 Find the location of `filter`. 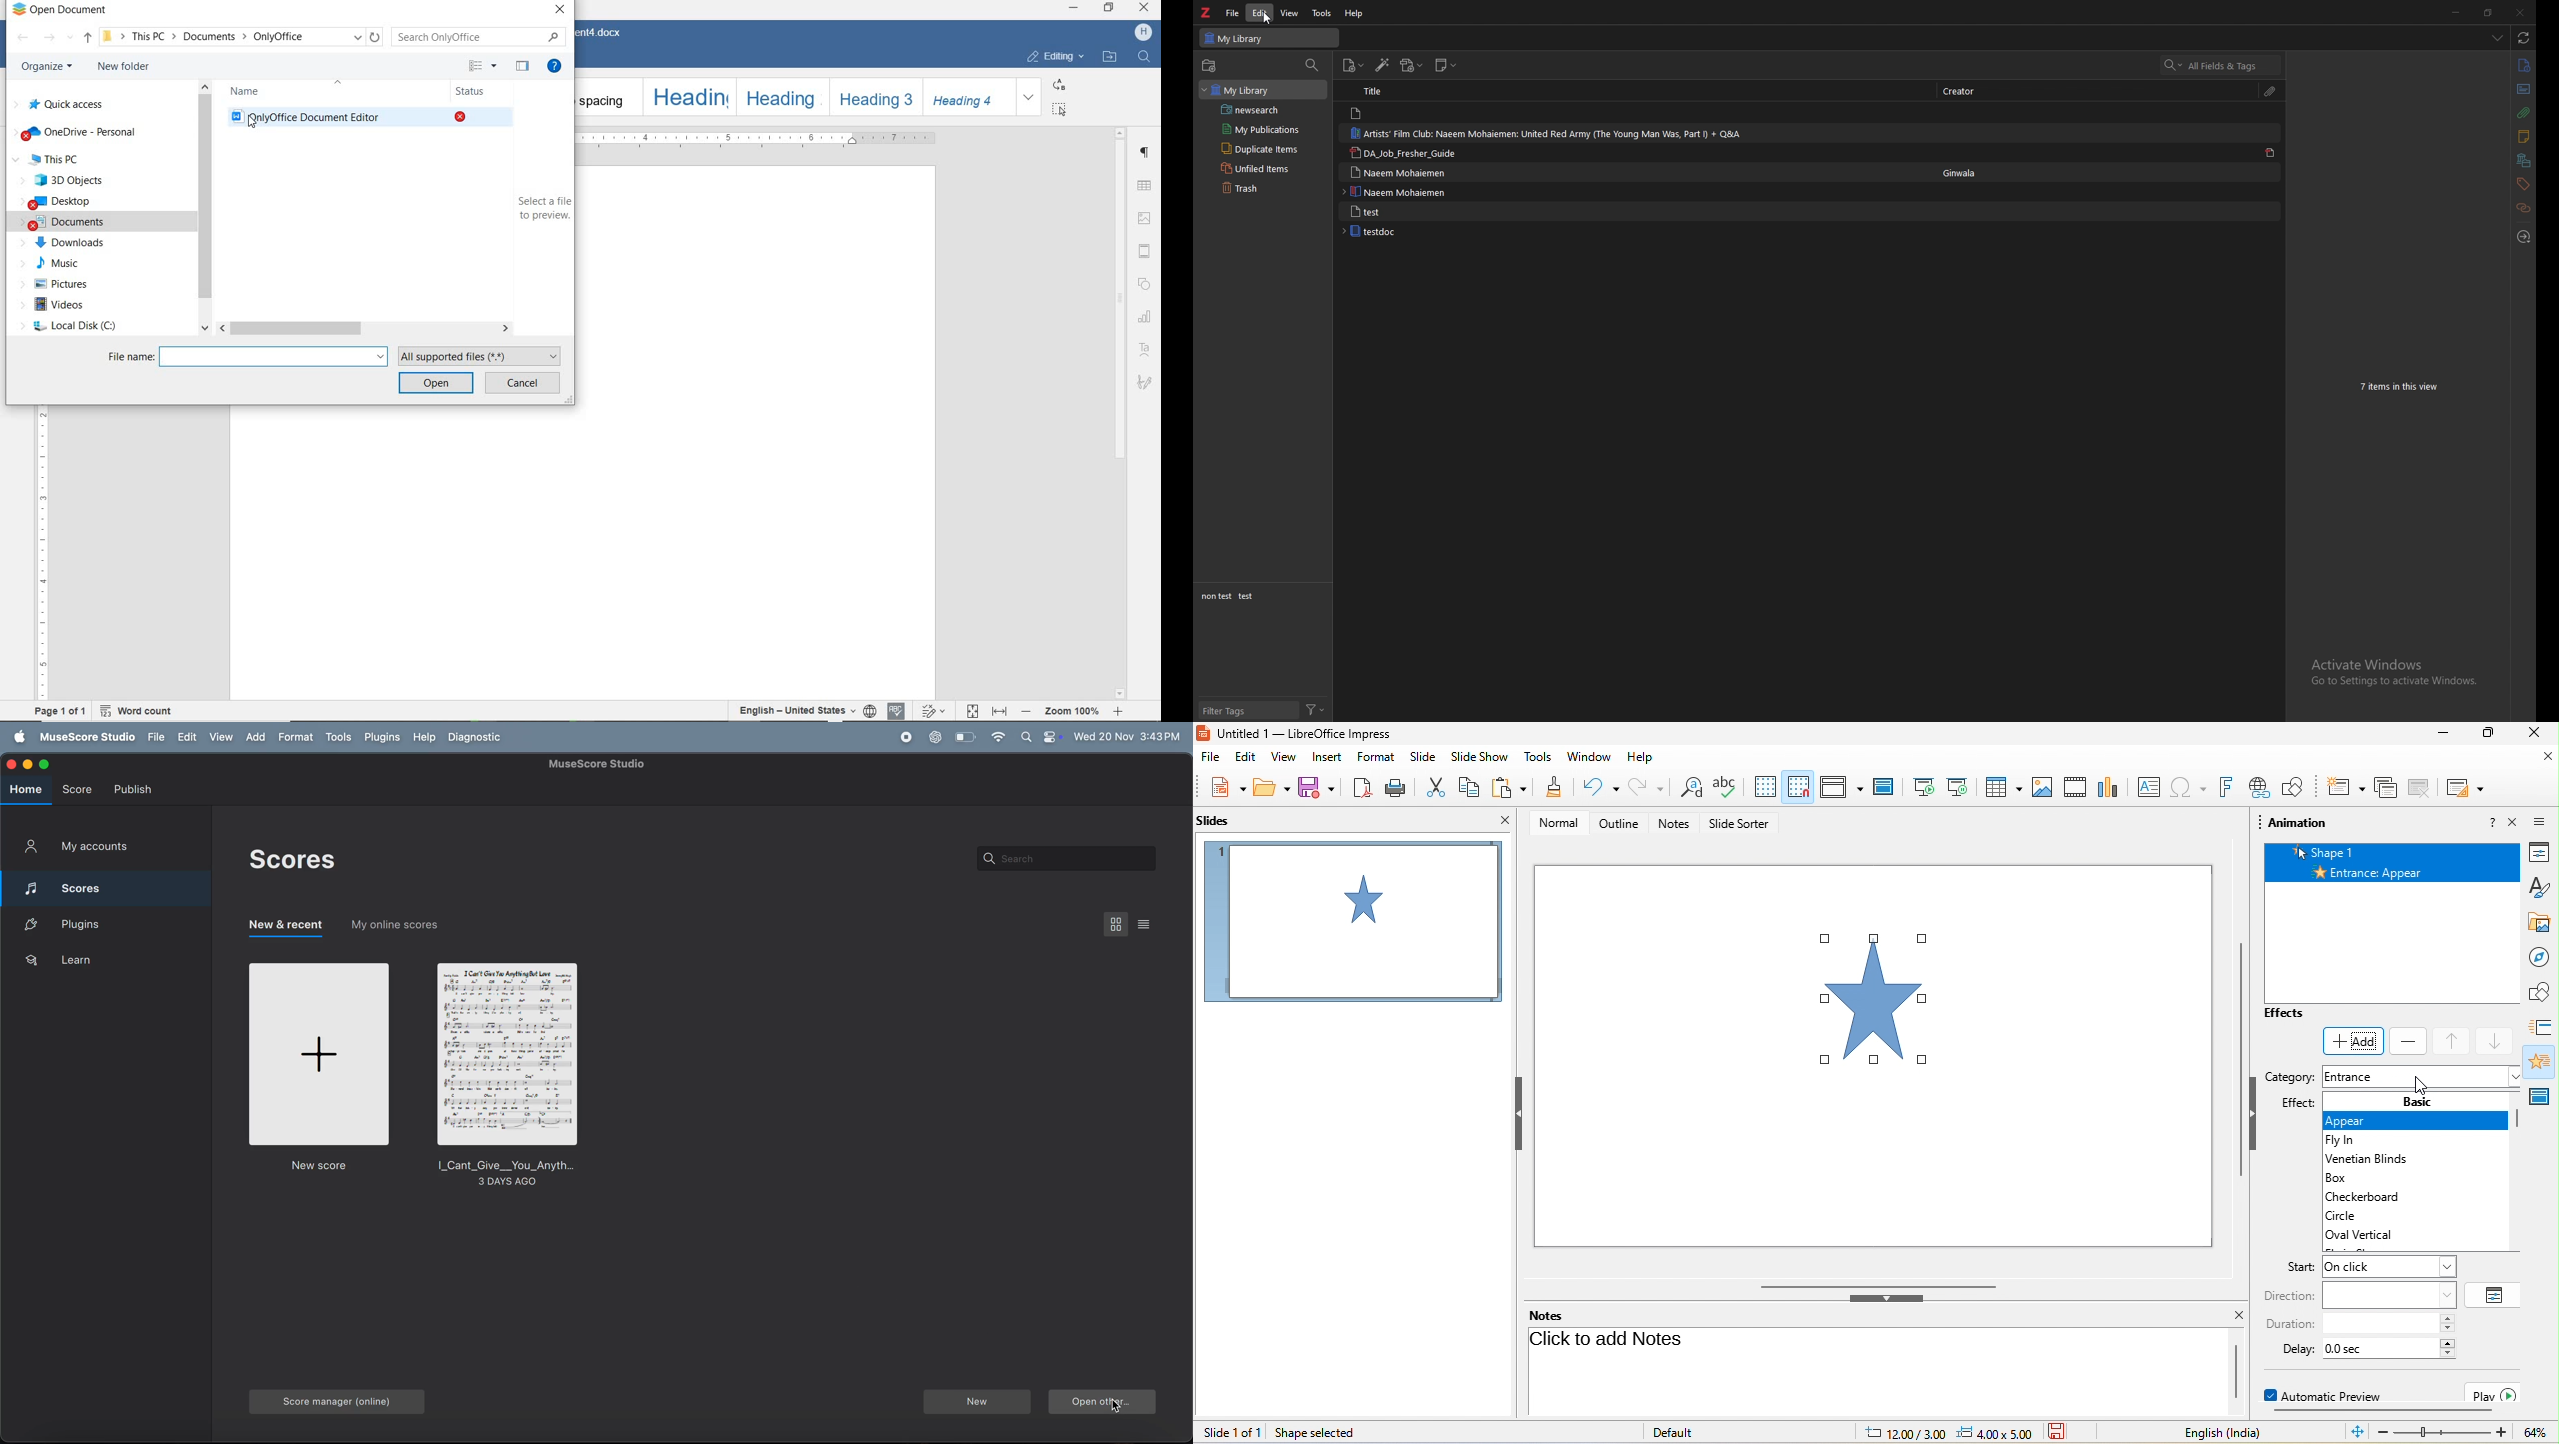

filter is located at coordinates (1317, 709).